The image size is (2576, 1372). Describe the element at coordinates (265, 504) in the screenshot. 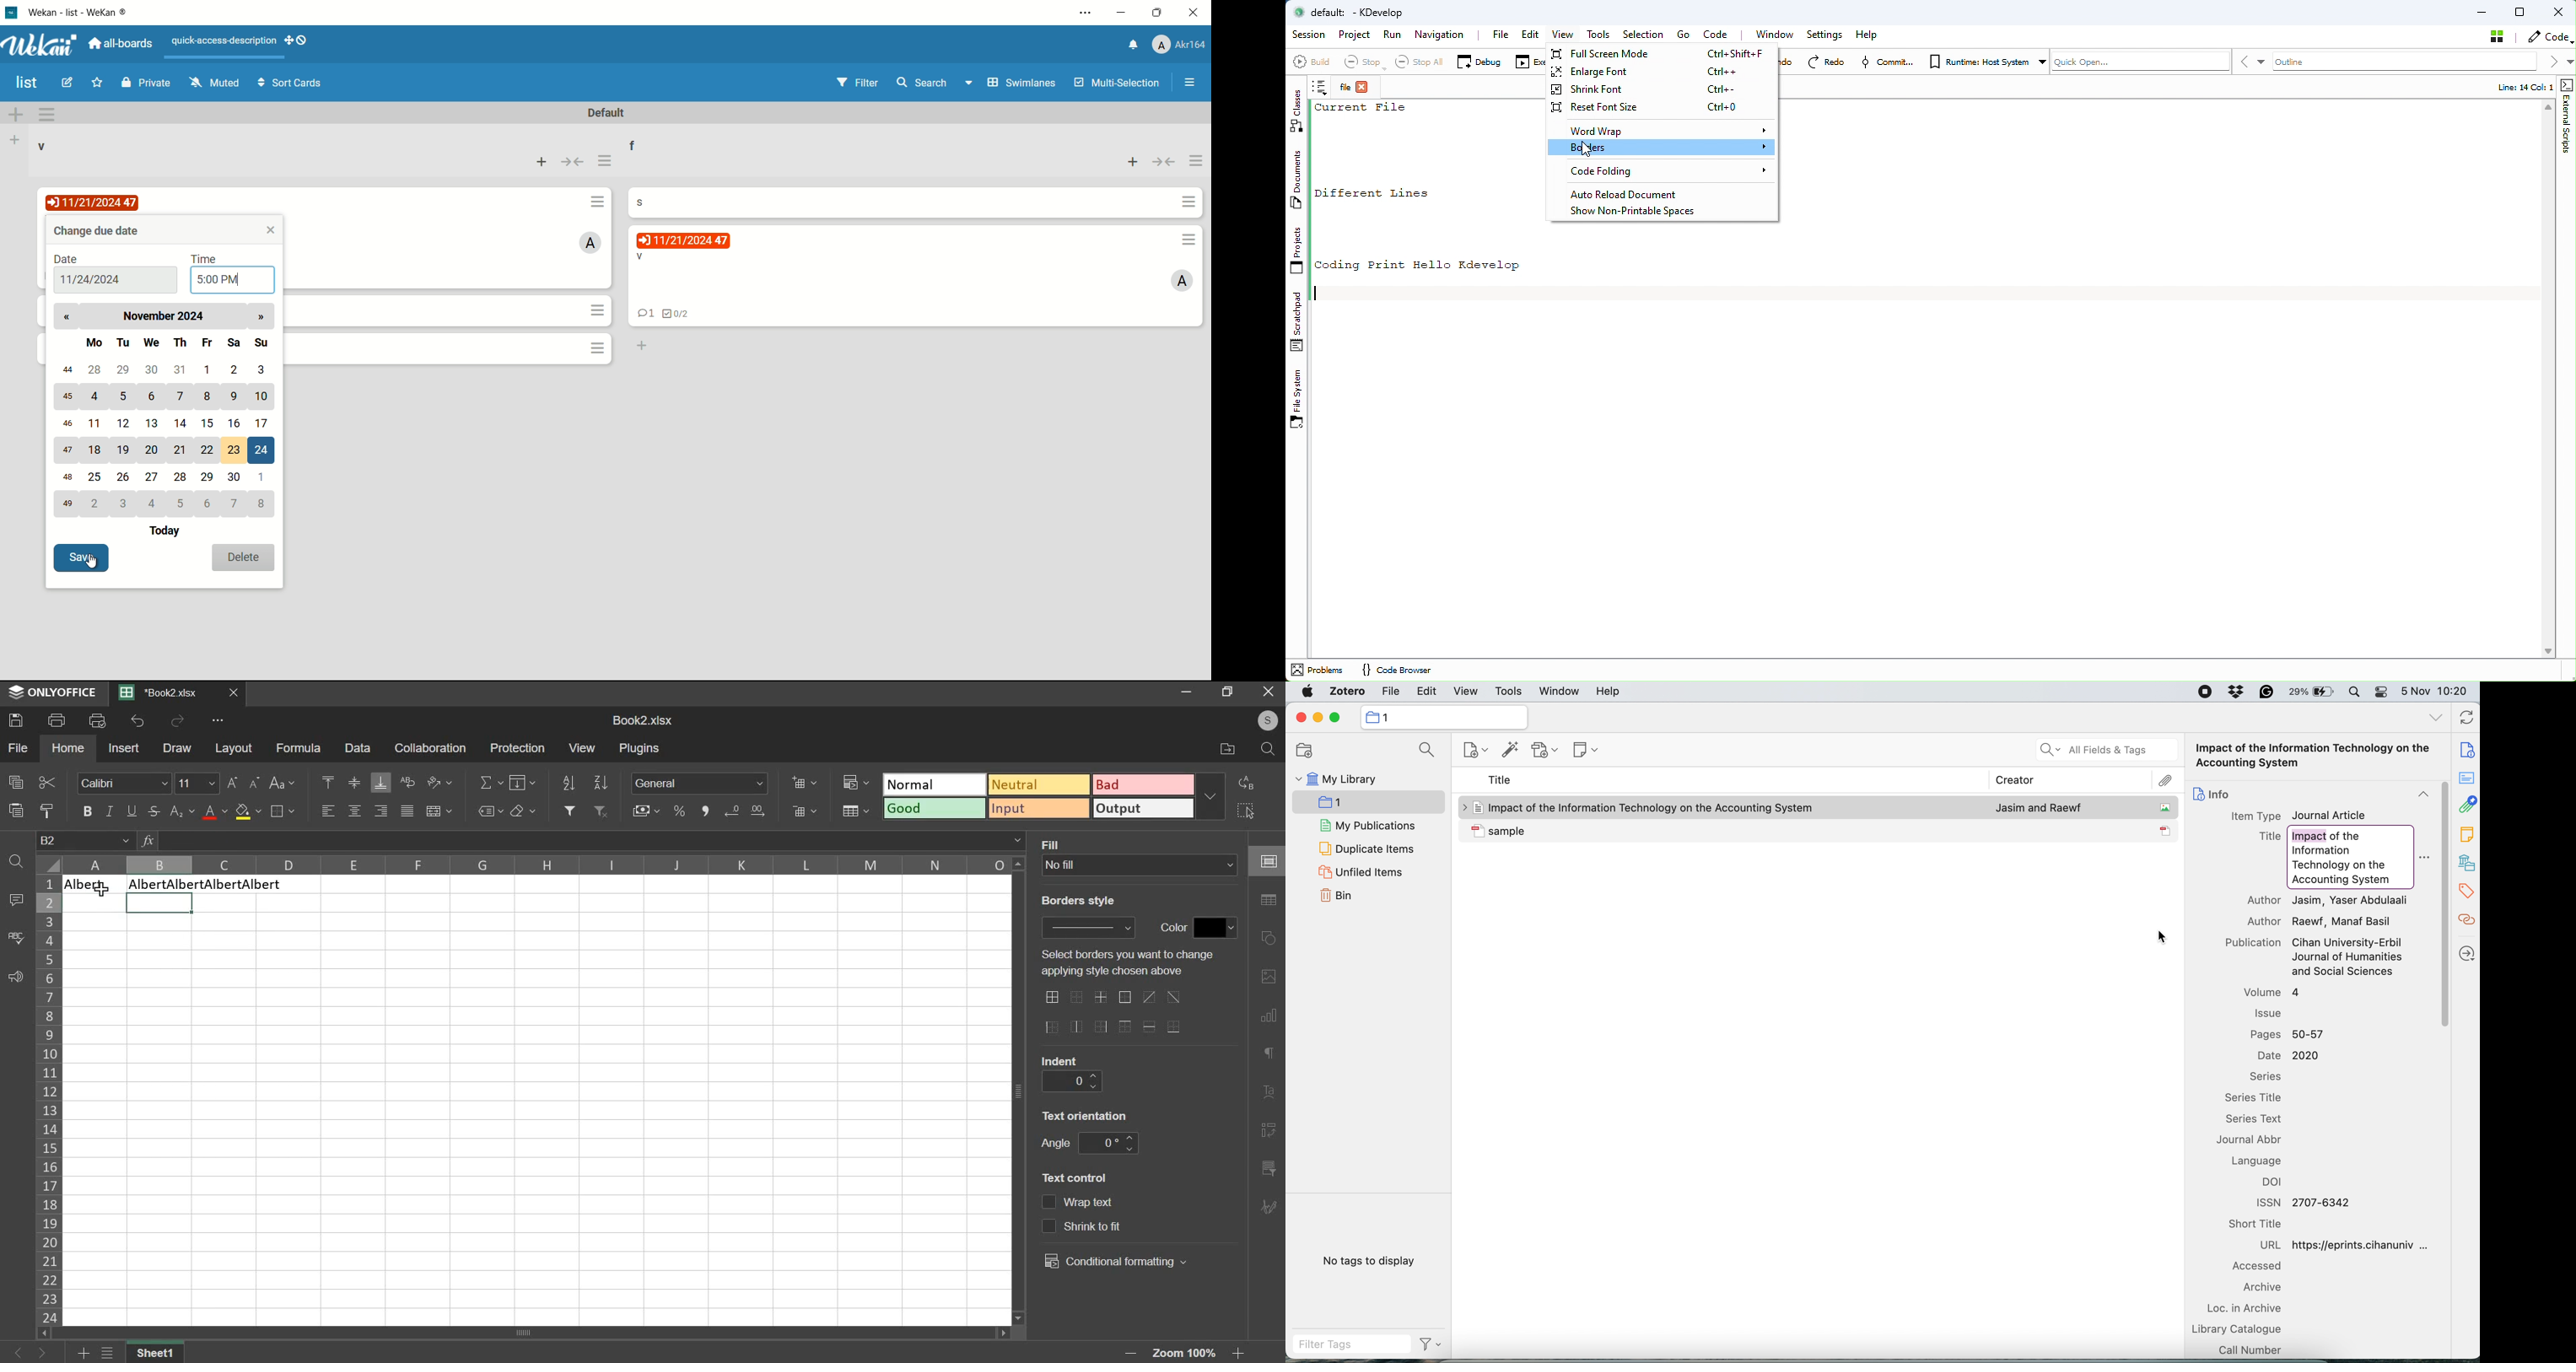

I see `8` at that location.